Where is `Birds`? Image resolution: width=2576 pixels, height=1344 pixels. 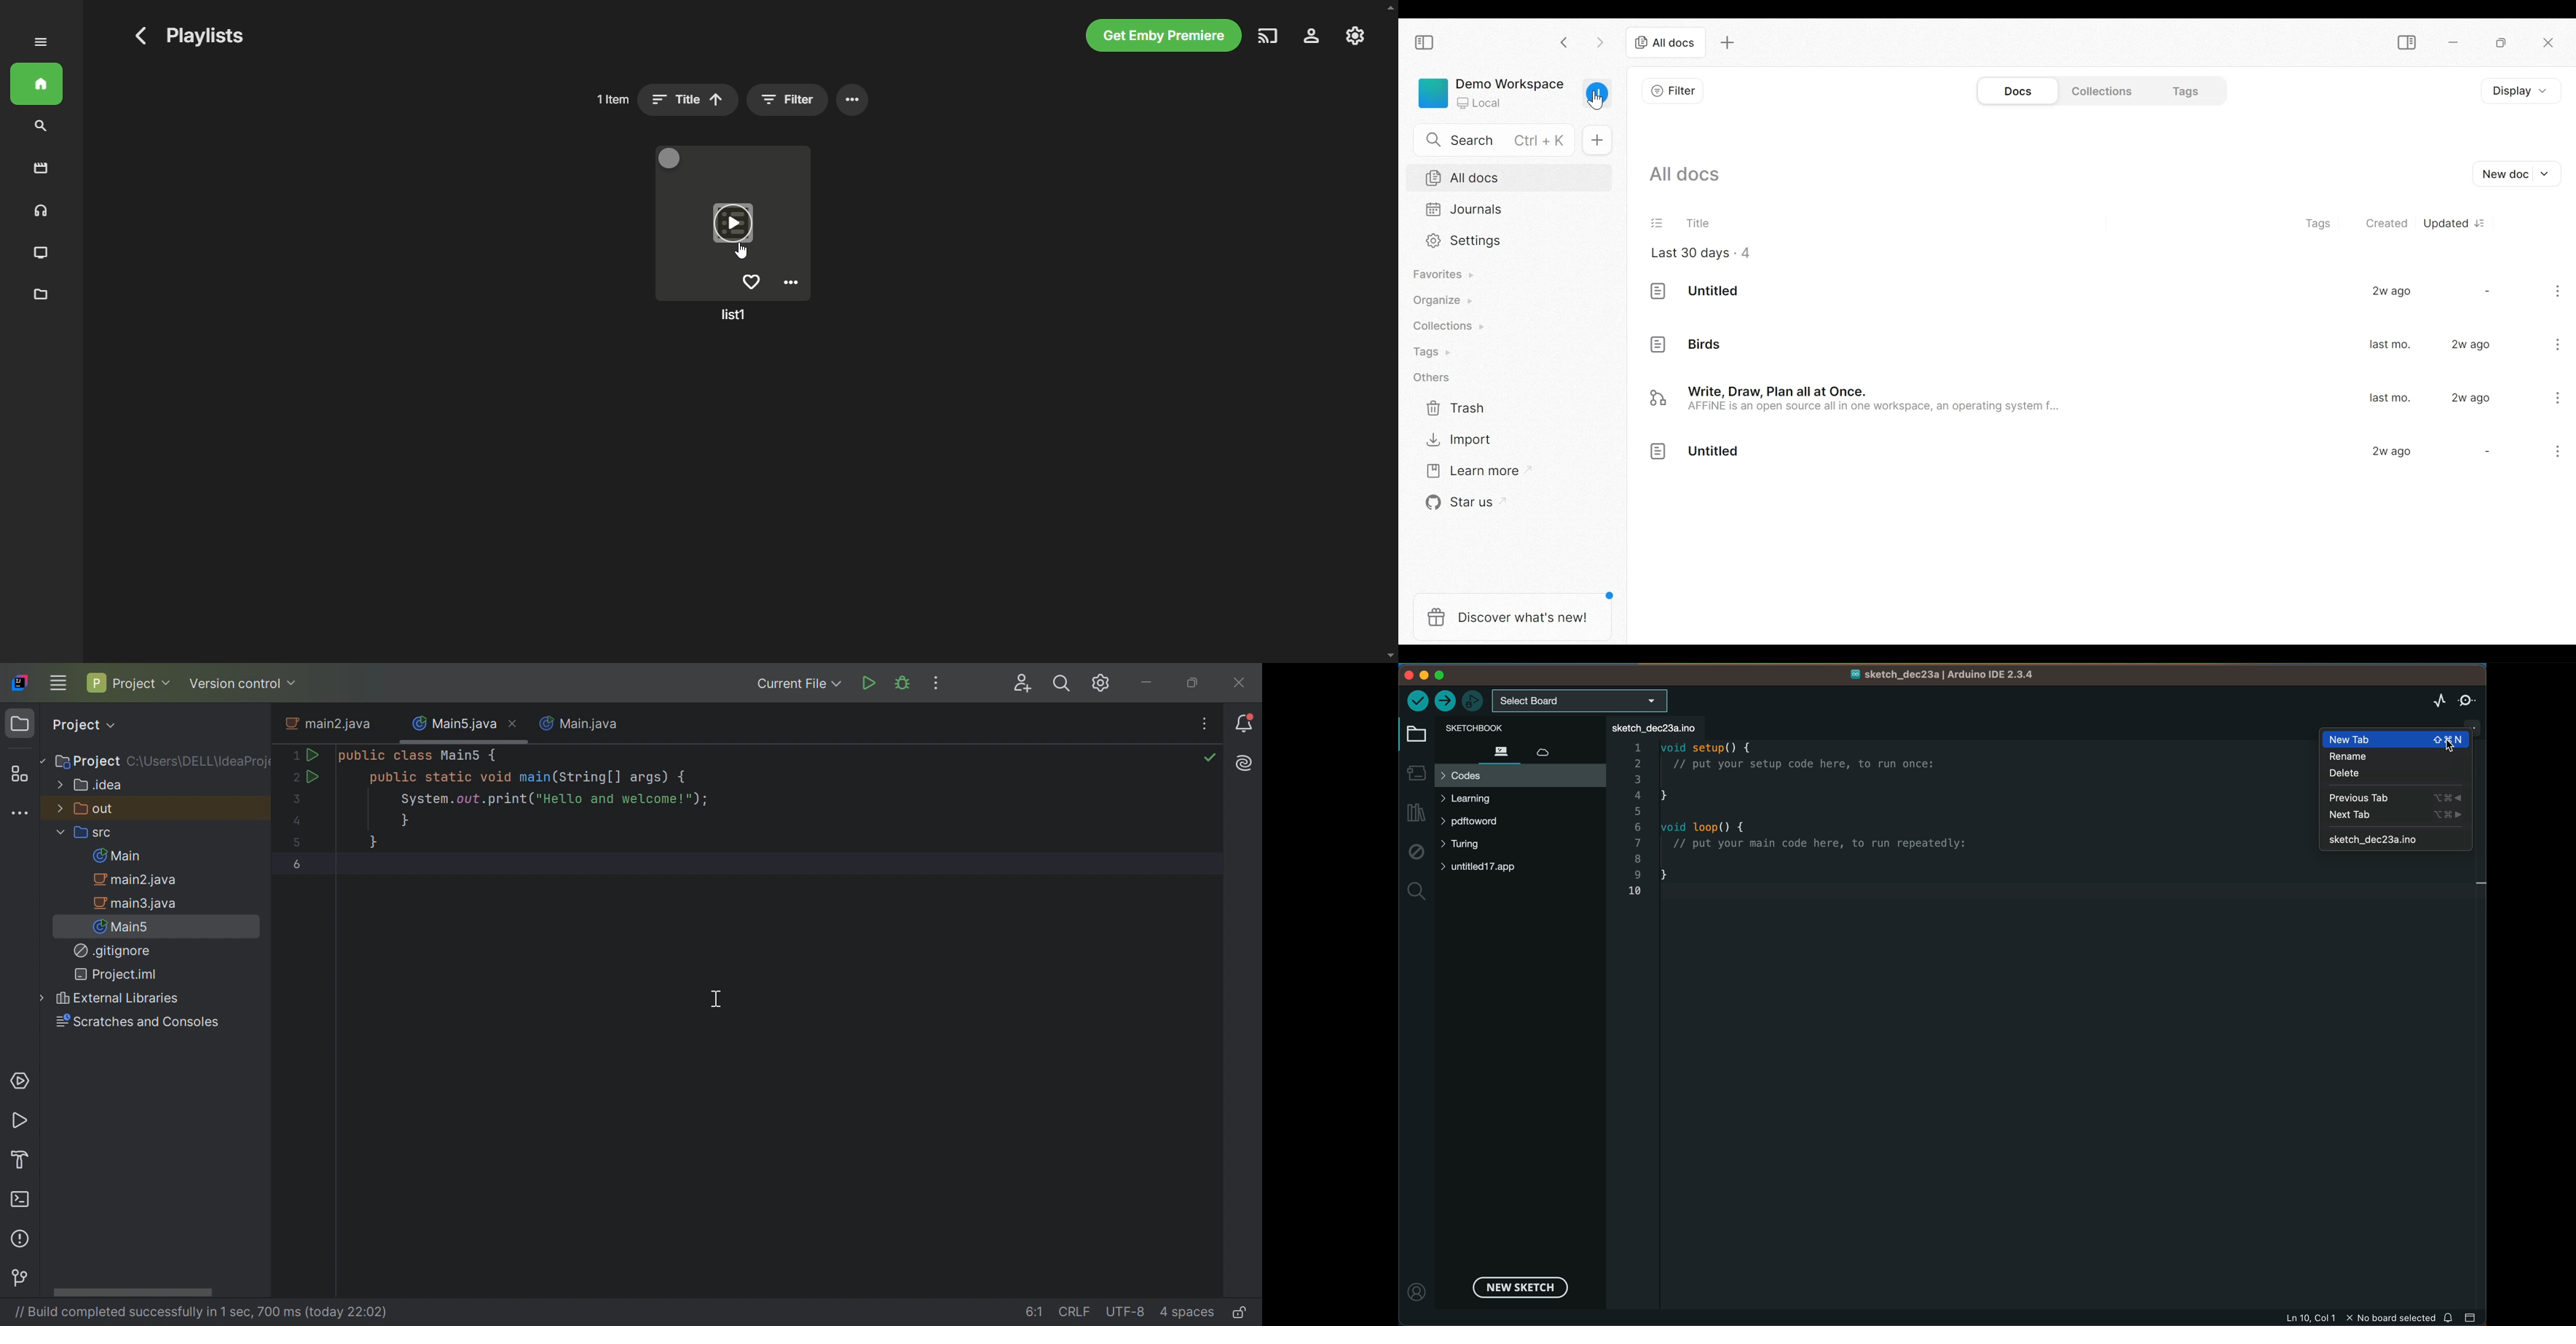 Birds is located at coordinates (1706, 345).